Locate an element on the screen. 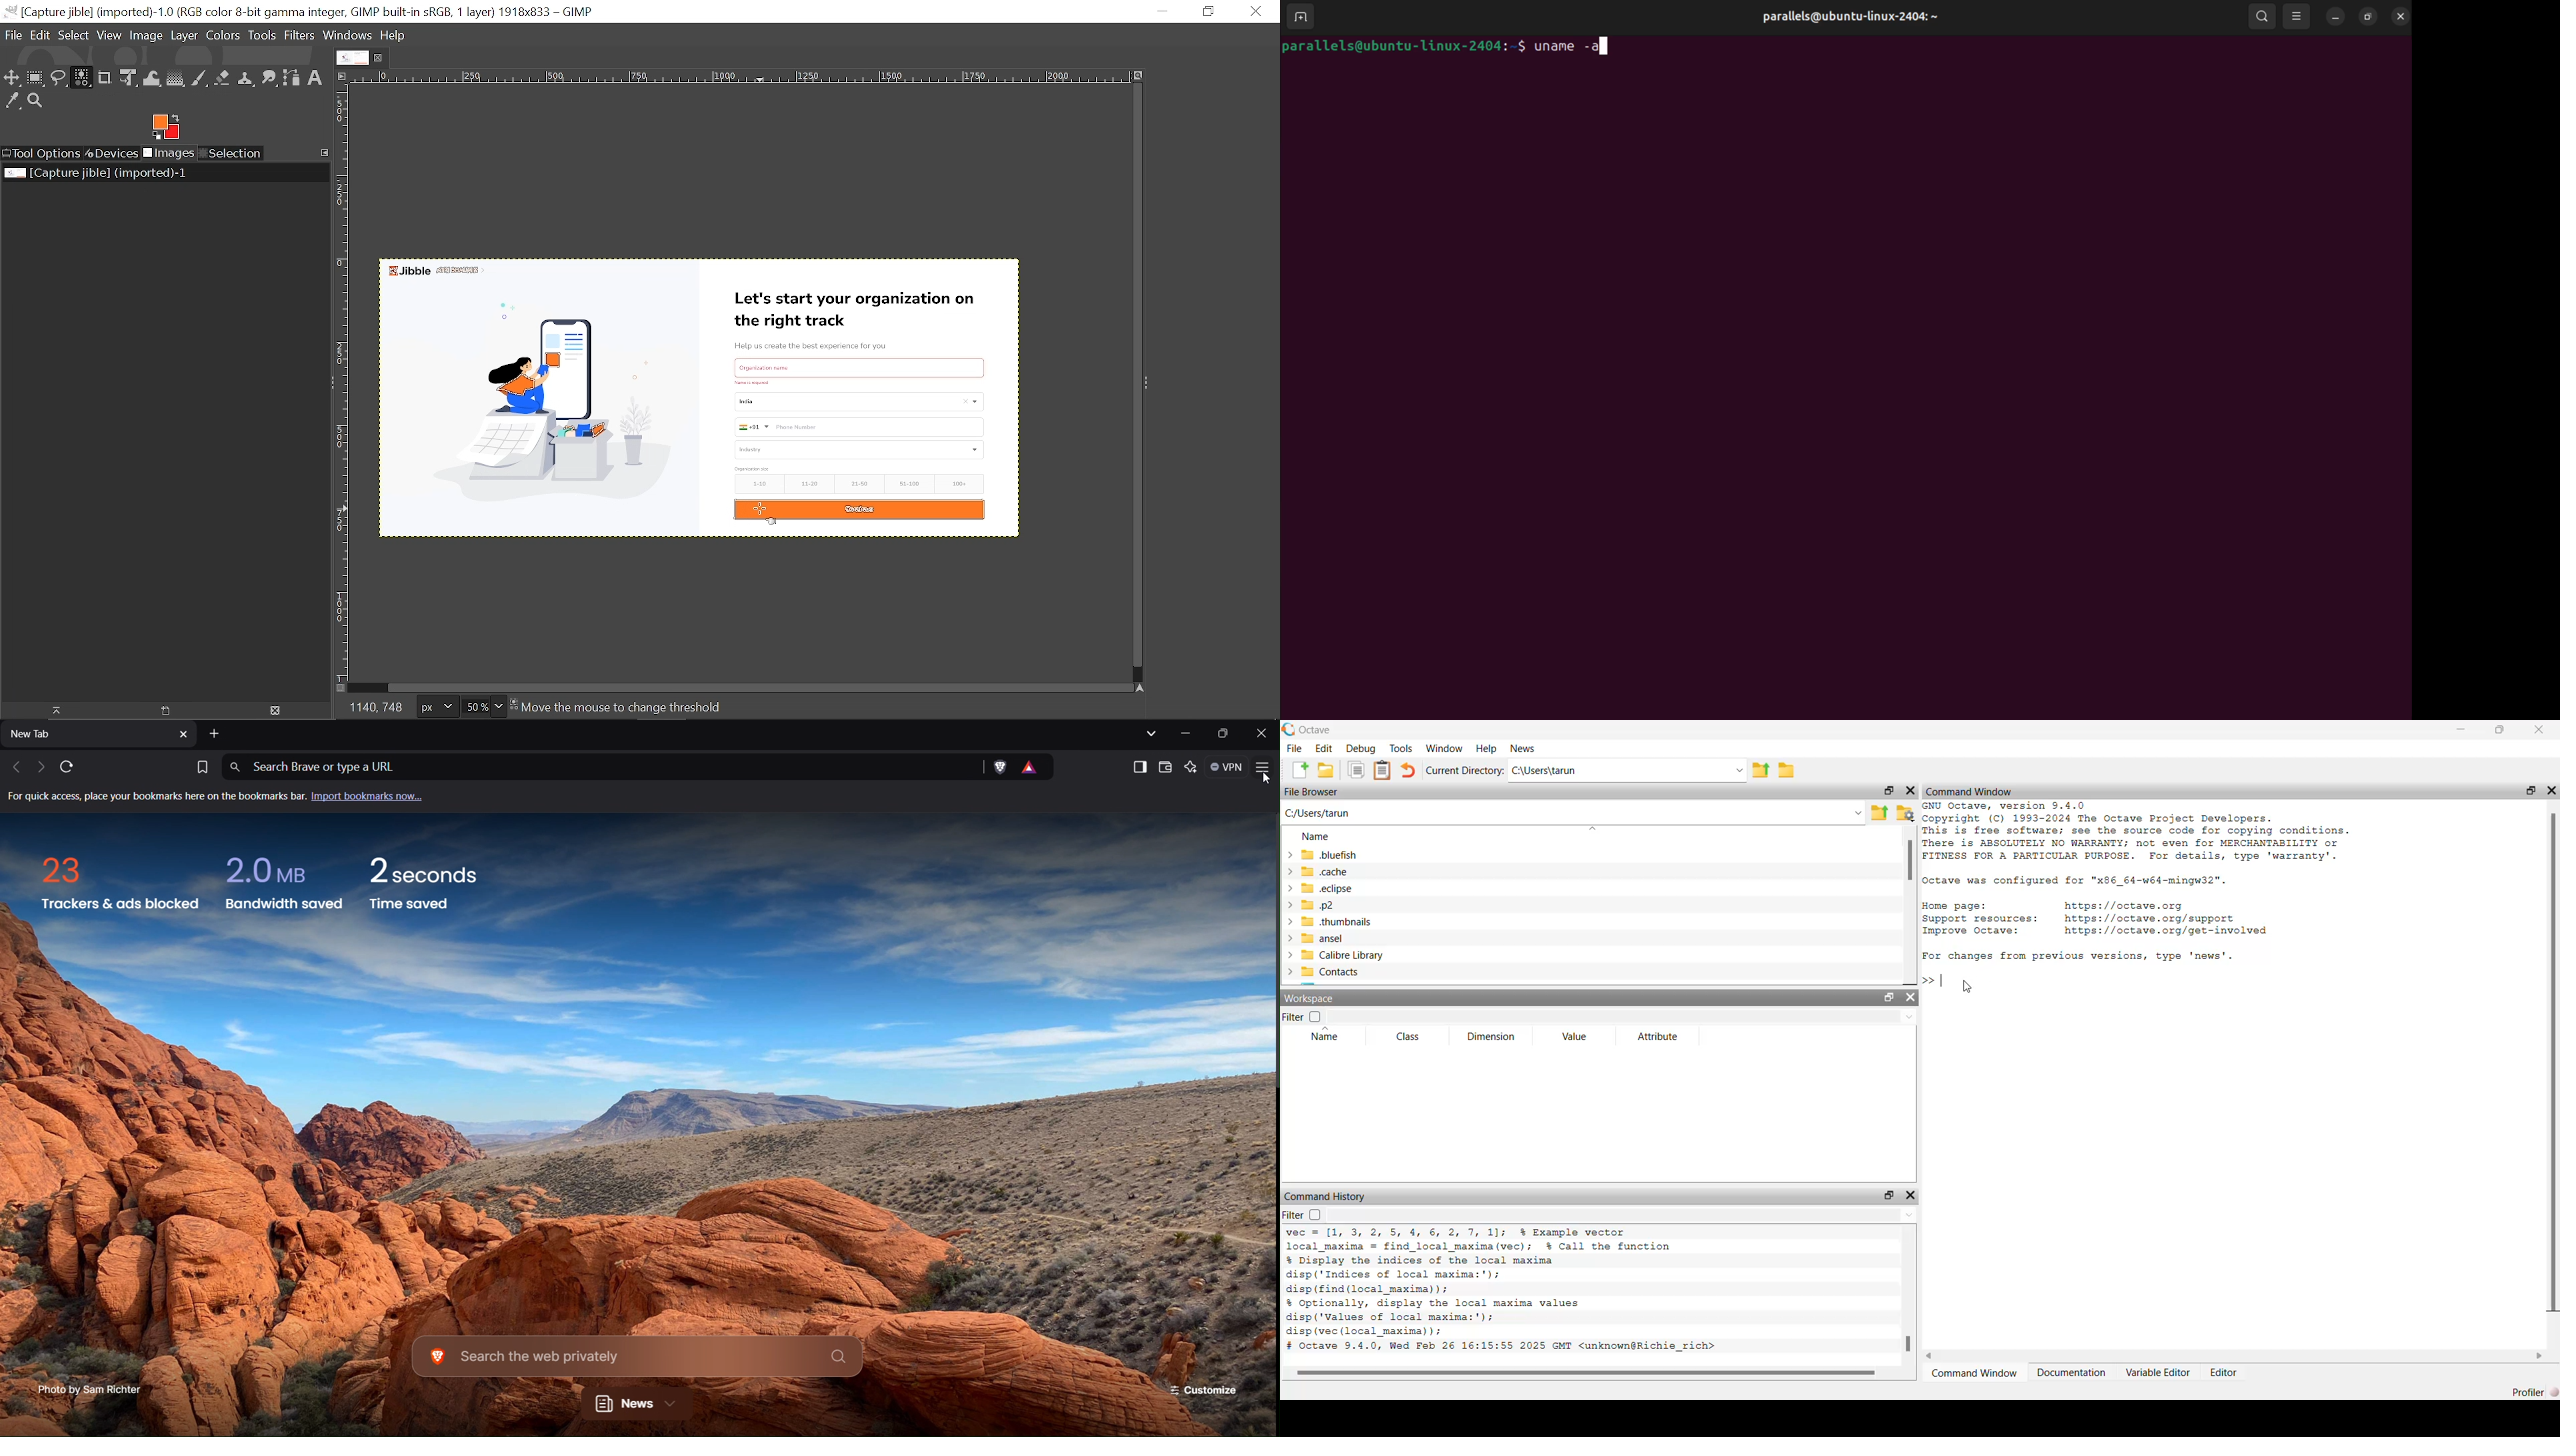  C:/Users/tarun is located at coordinates (1329, 813).